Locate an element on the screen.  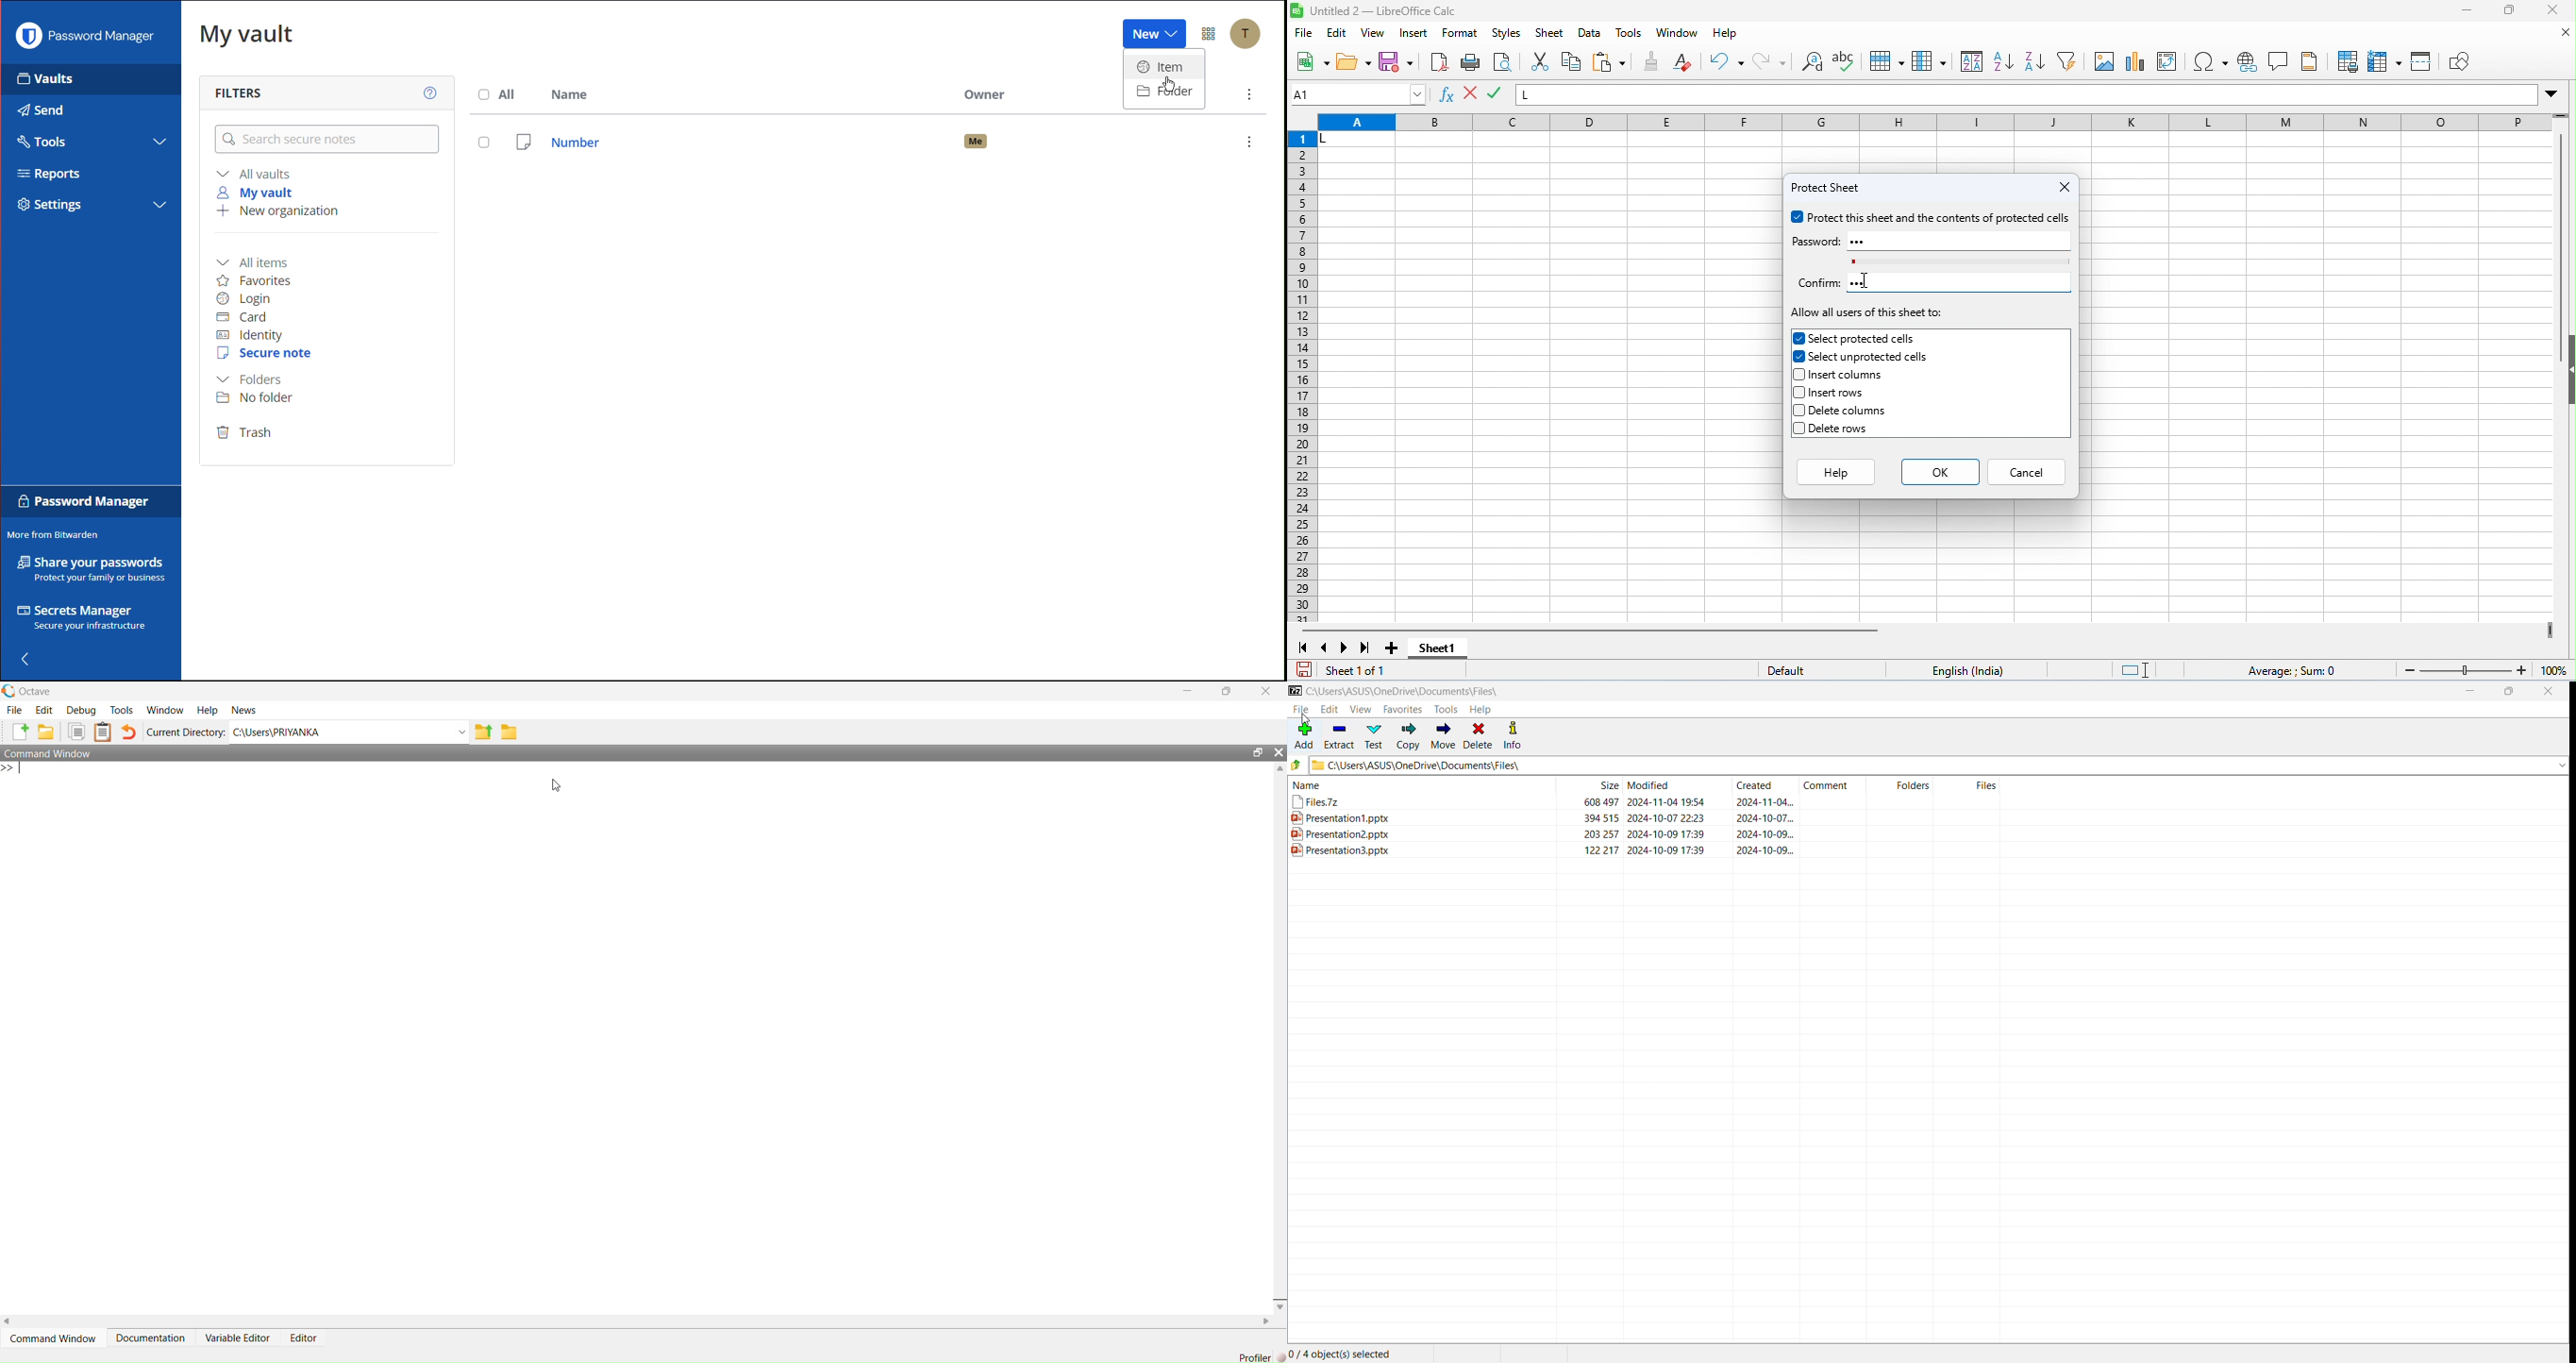
print preview is located at coordinates (1501, 63).